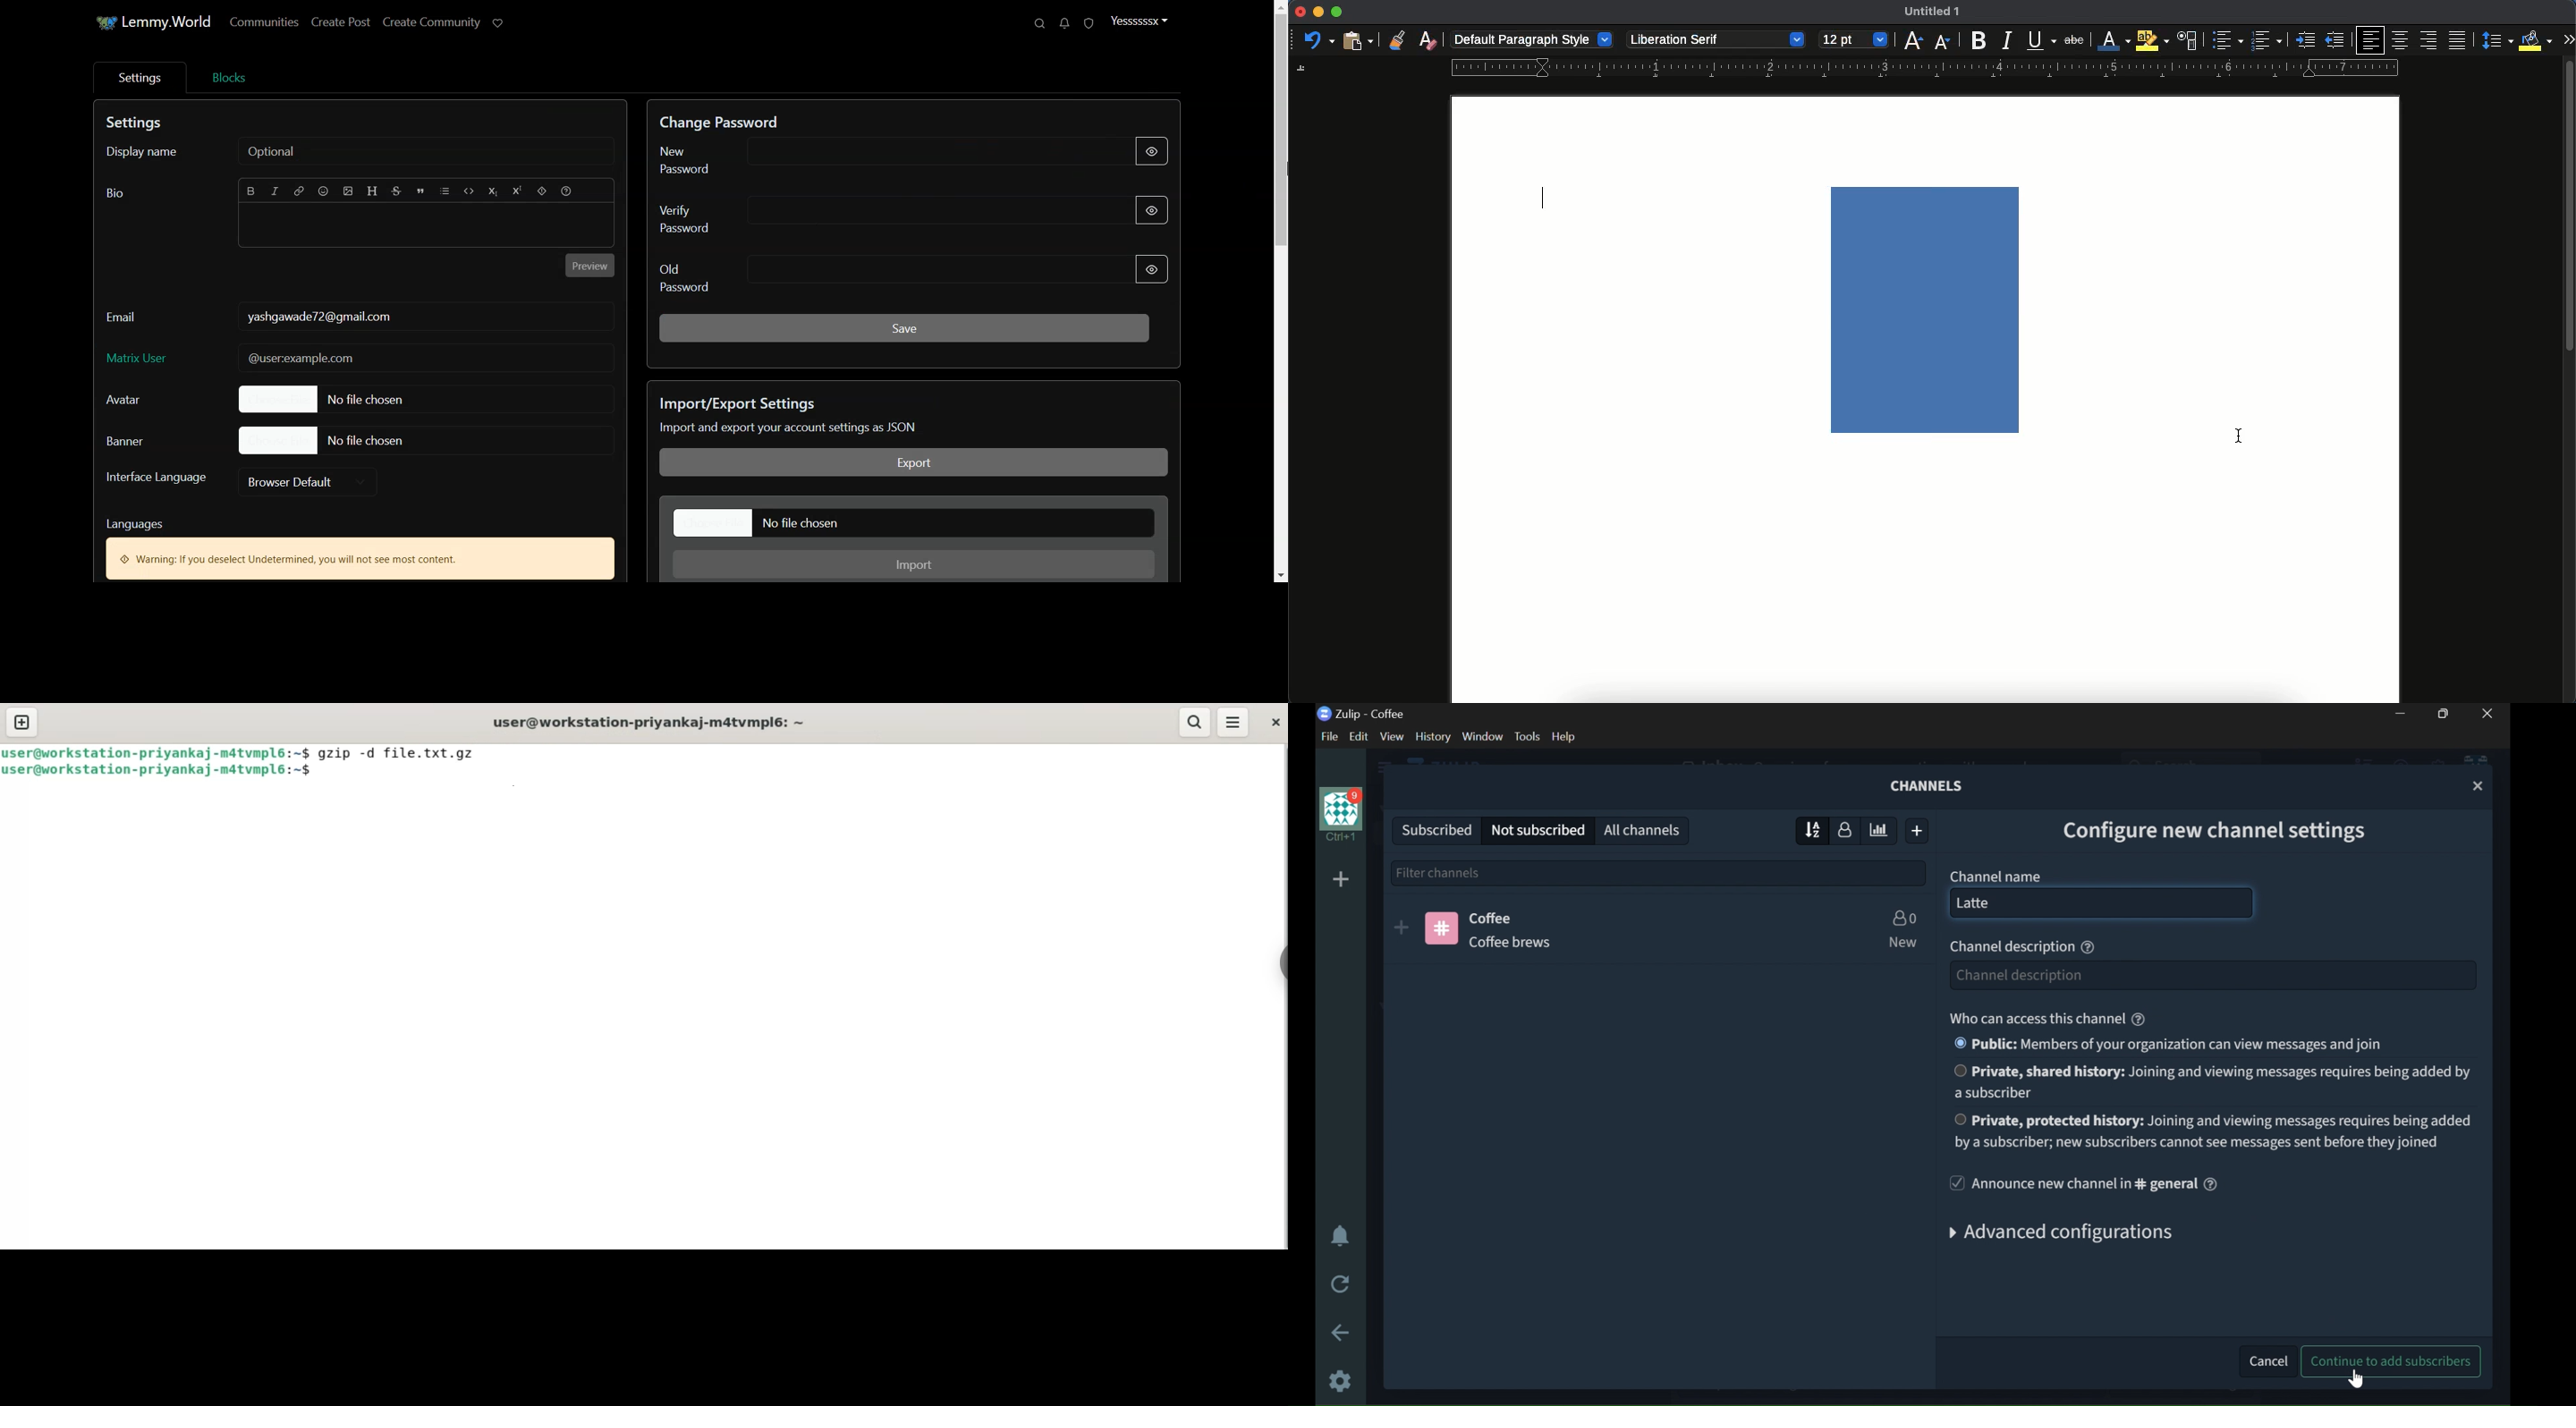 The width and height of the screenshot is (2576, 1428). What do you see at coordinates (157, 753) in the screenshot?
I see `user@workstation-priyankaj-m4tvmplé:~$` at bounding box center [157, 753].